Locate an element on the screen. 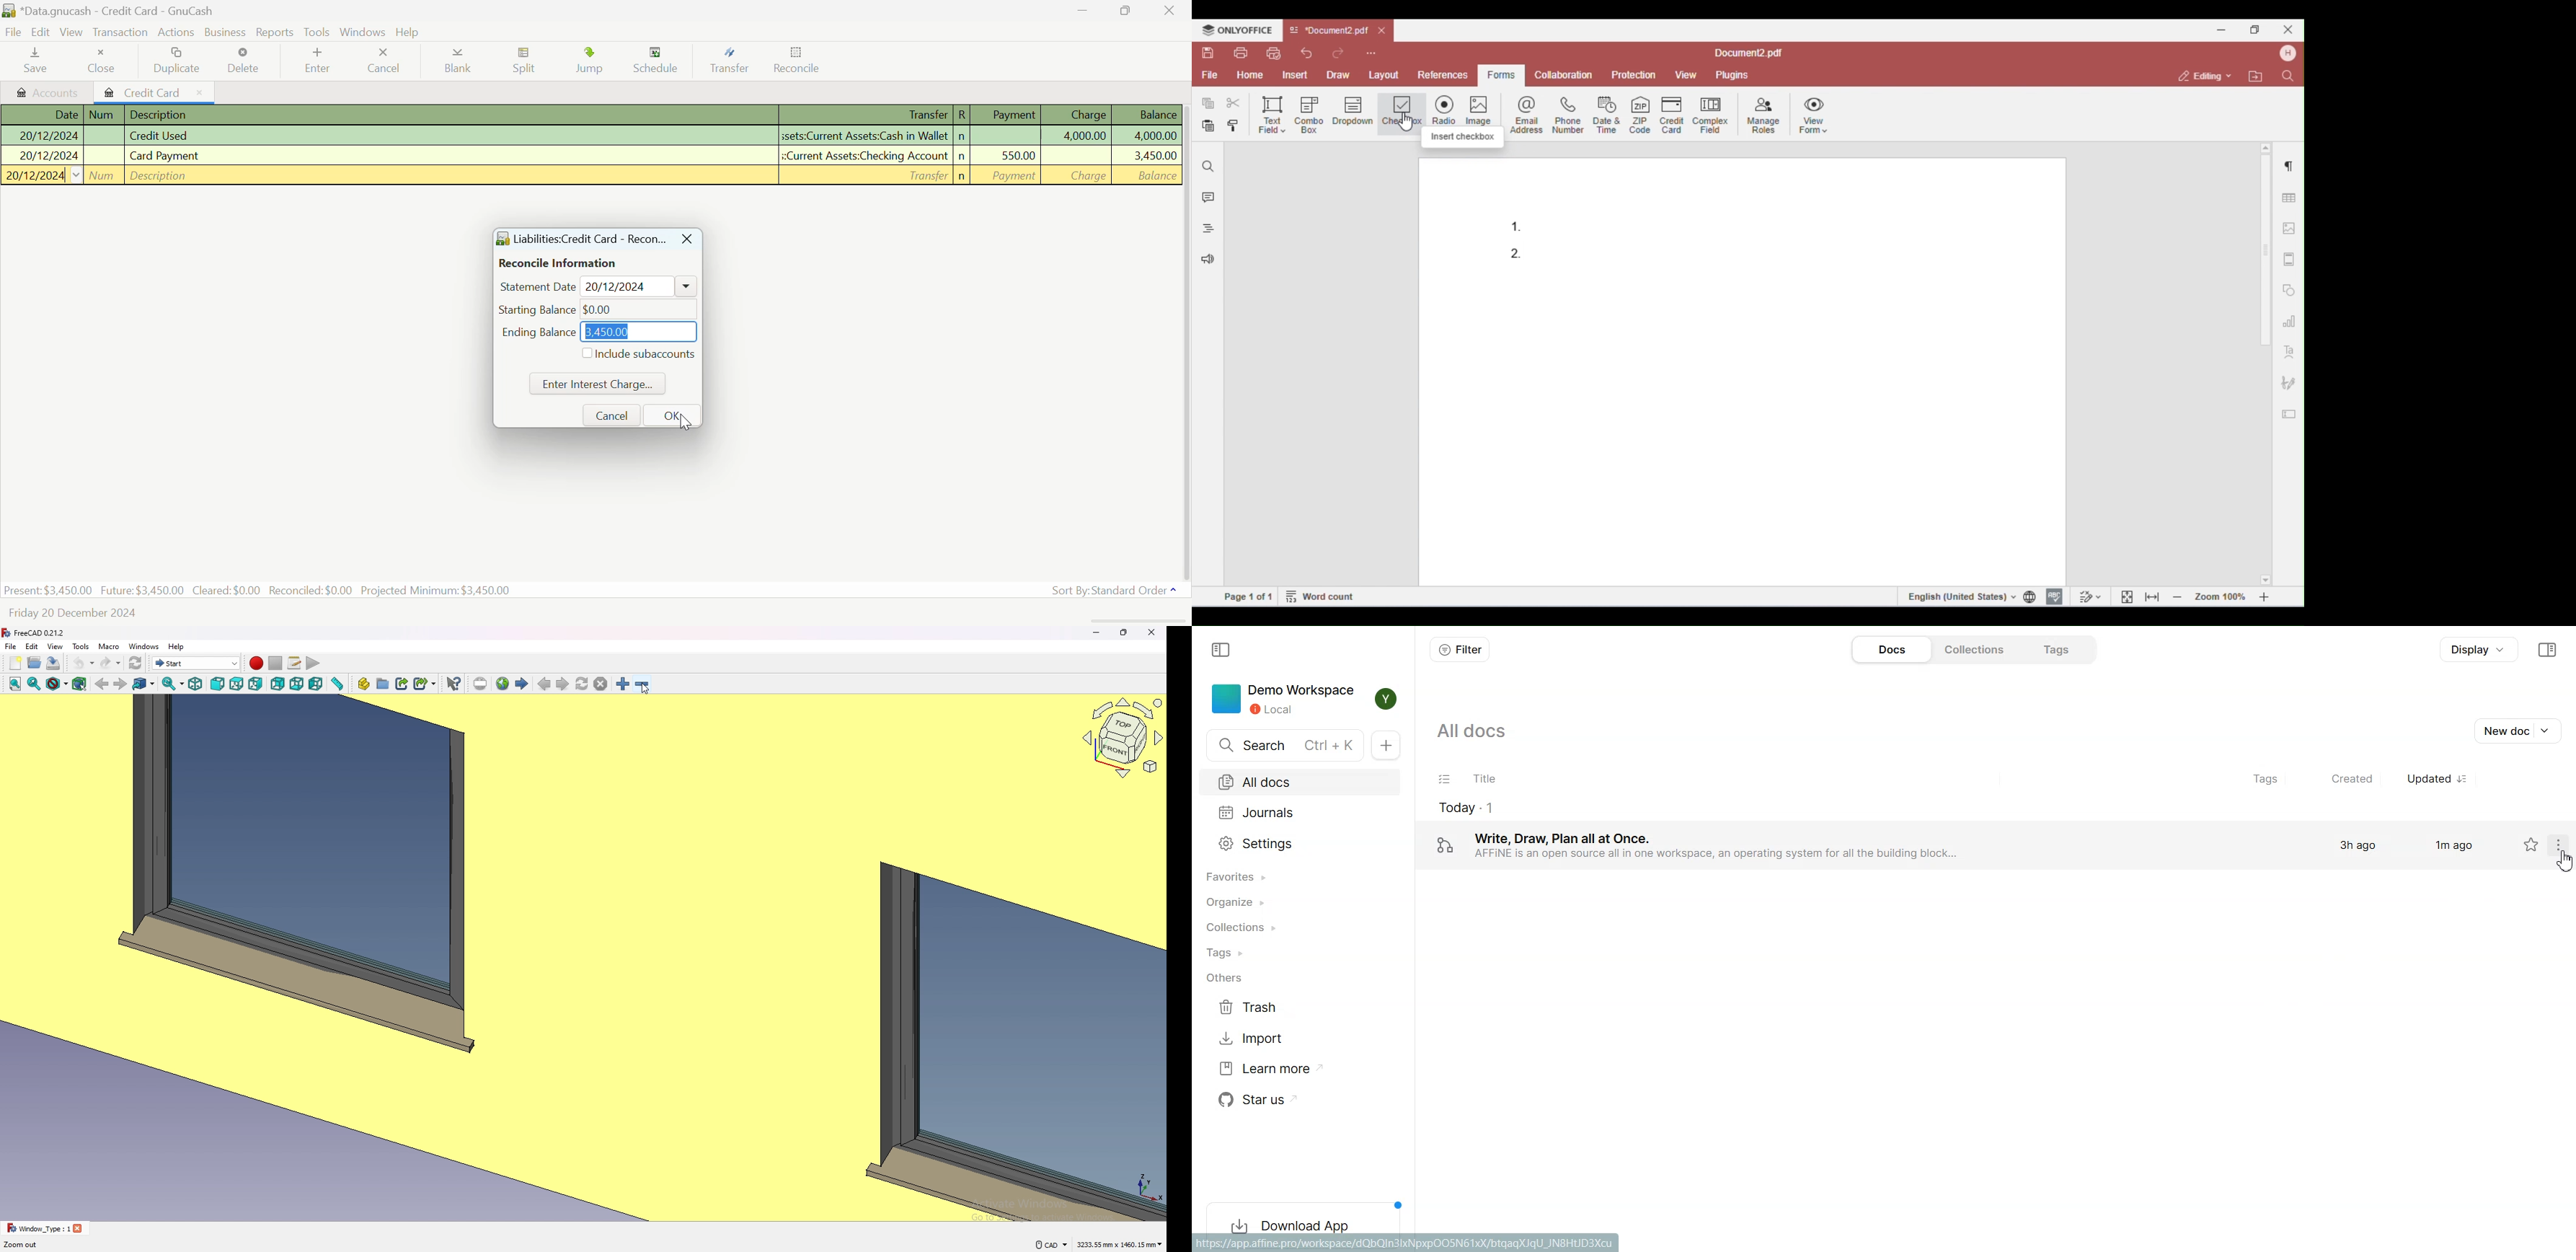 This screenshot has height=1260, width=2576. New doc is located at coordinates (2517, 730).